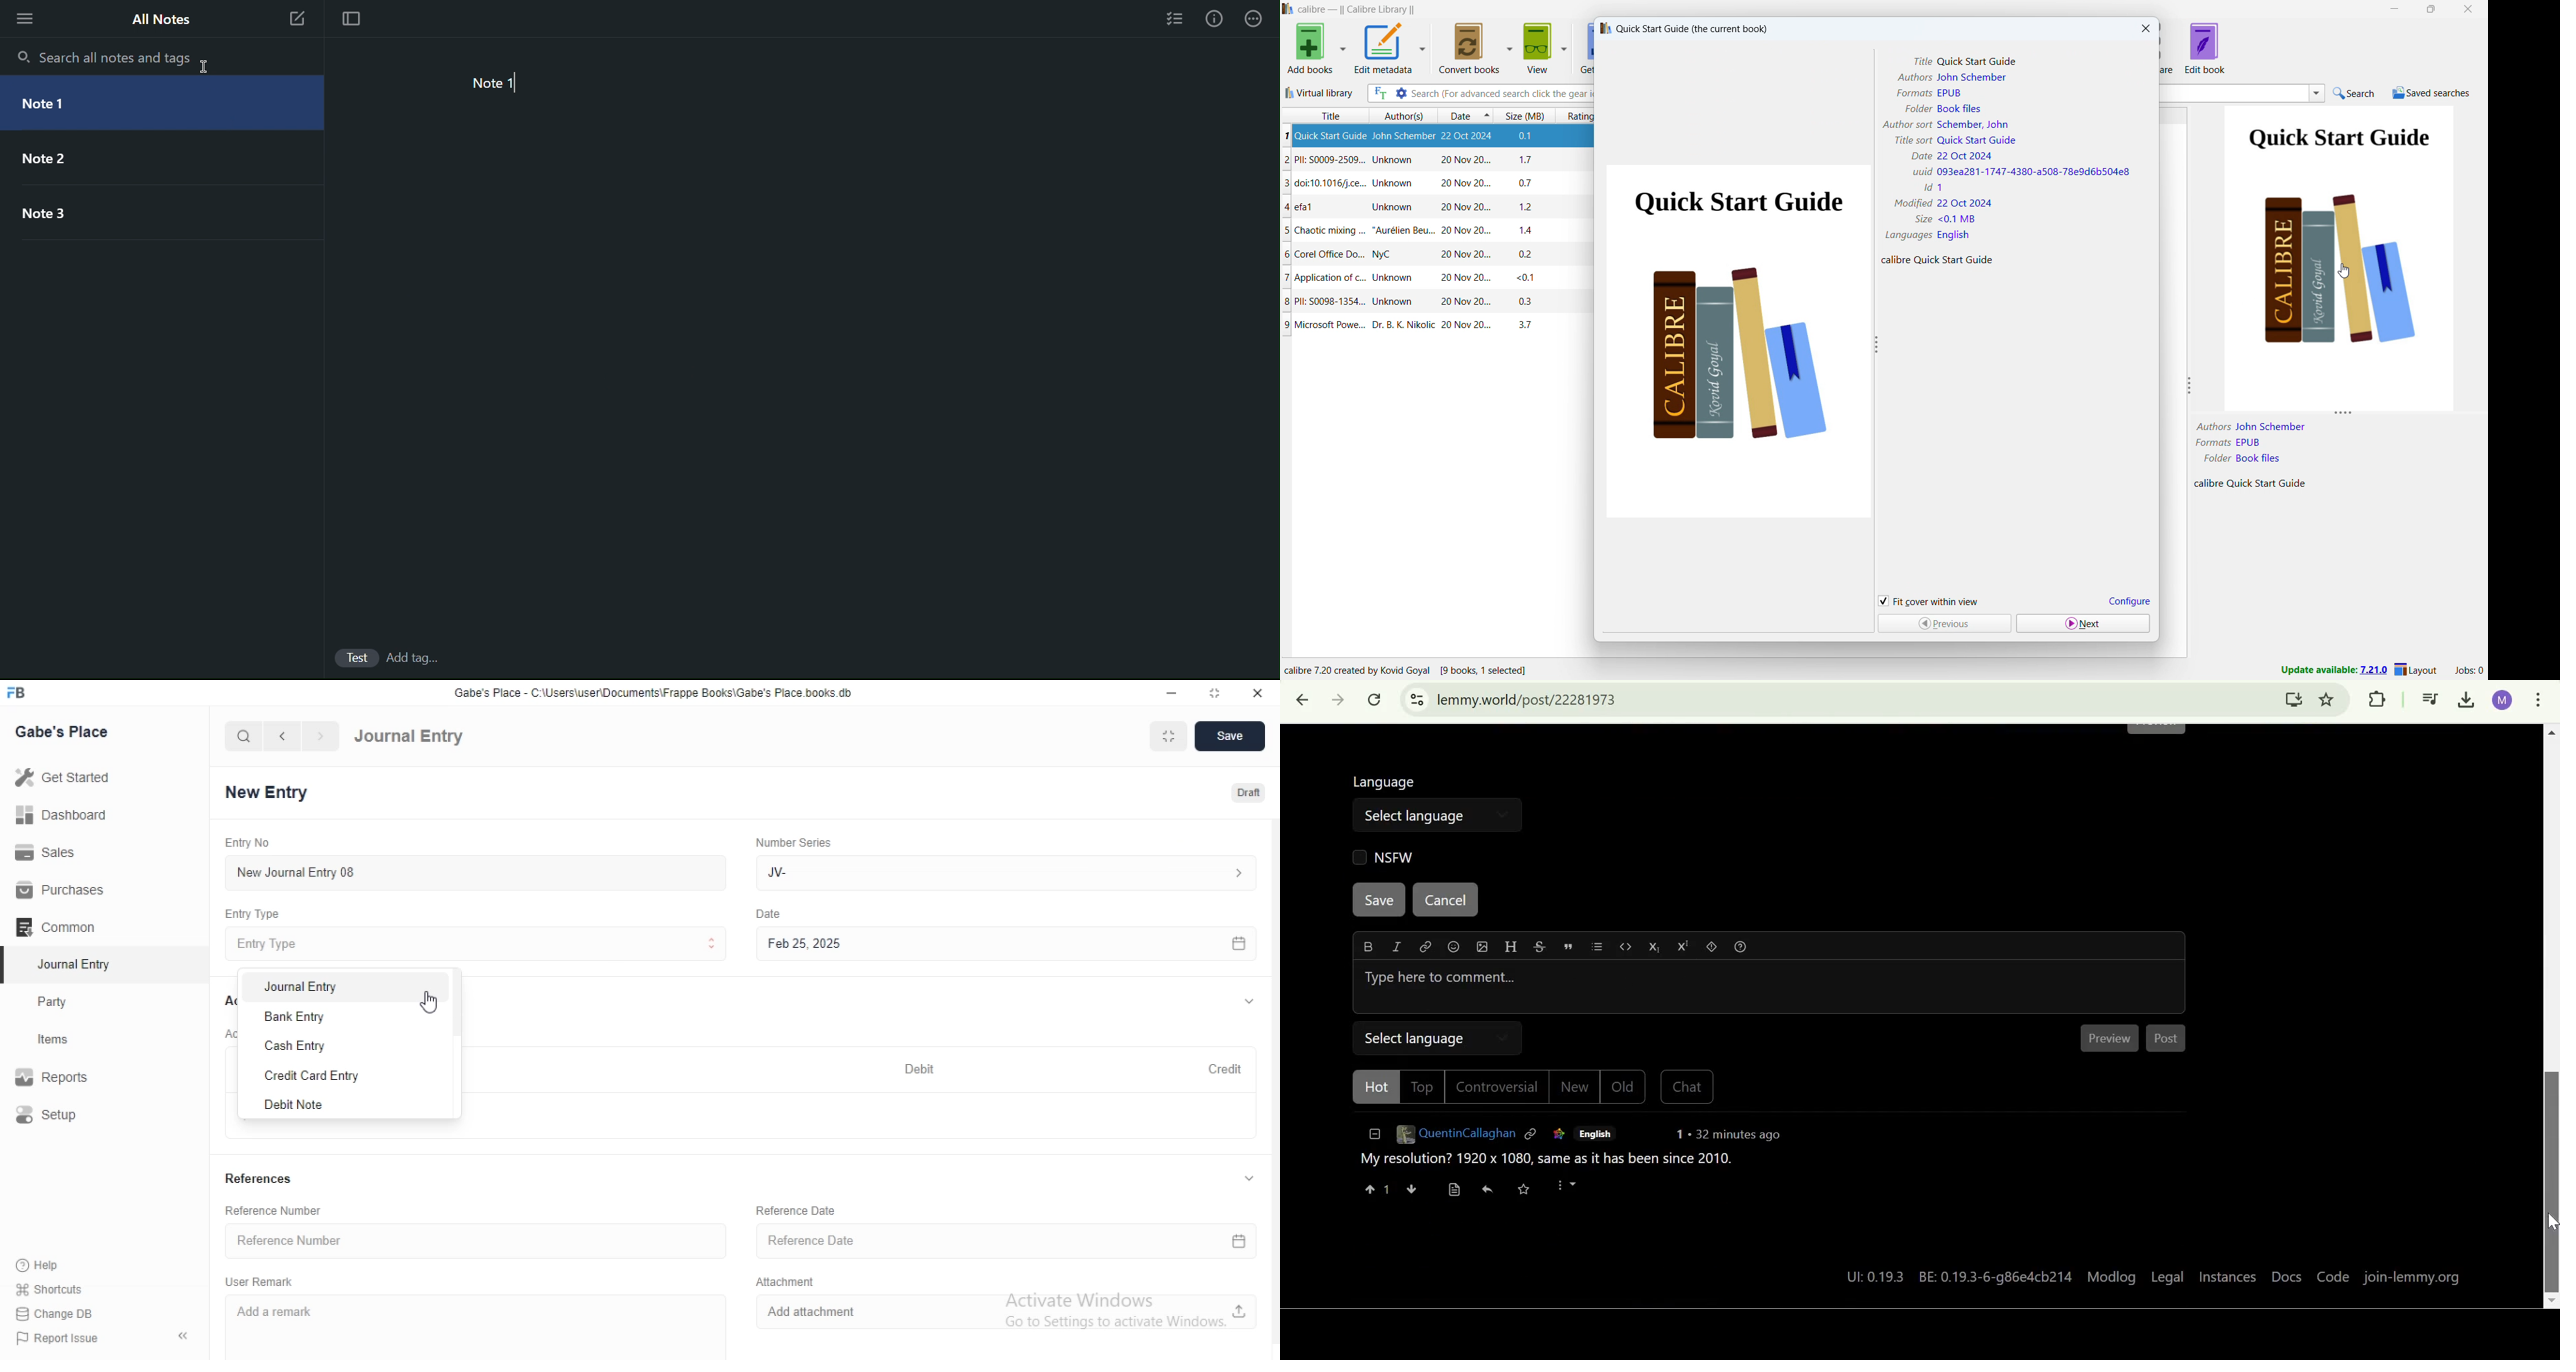 Image resolution: width=2576 pixels, height=1372 pixels. What do you see at coordinates (793, 844) in the screenshot?
I see `Number Series` at bounding box center [793, 844].